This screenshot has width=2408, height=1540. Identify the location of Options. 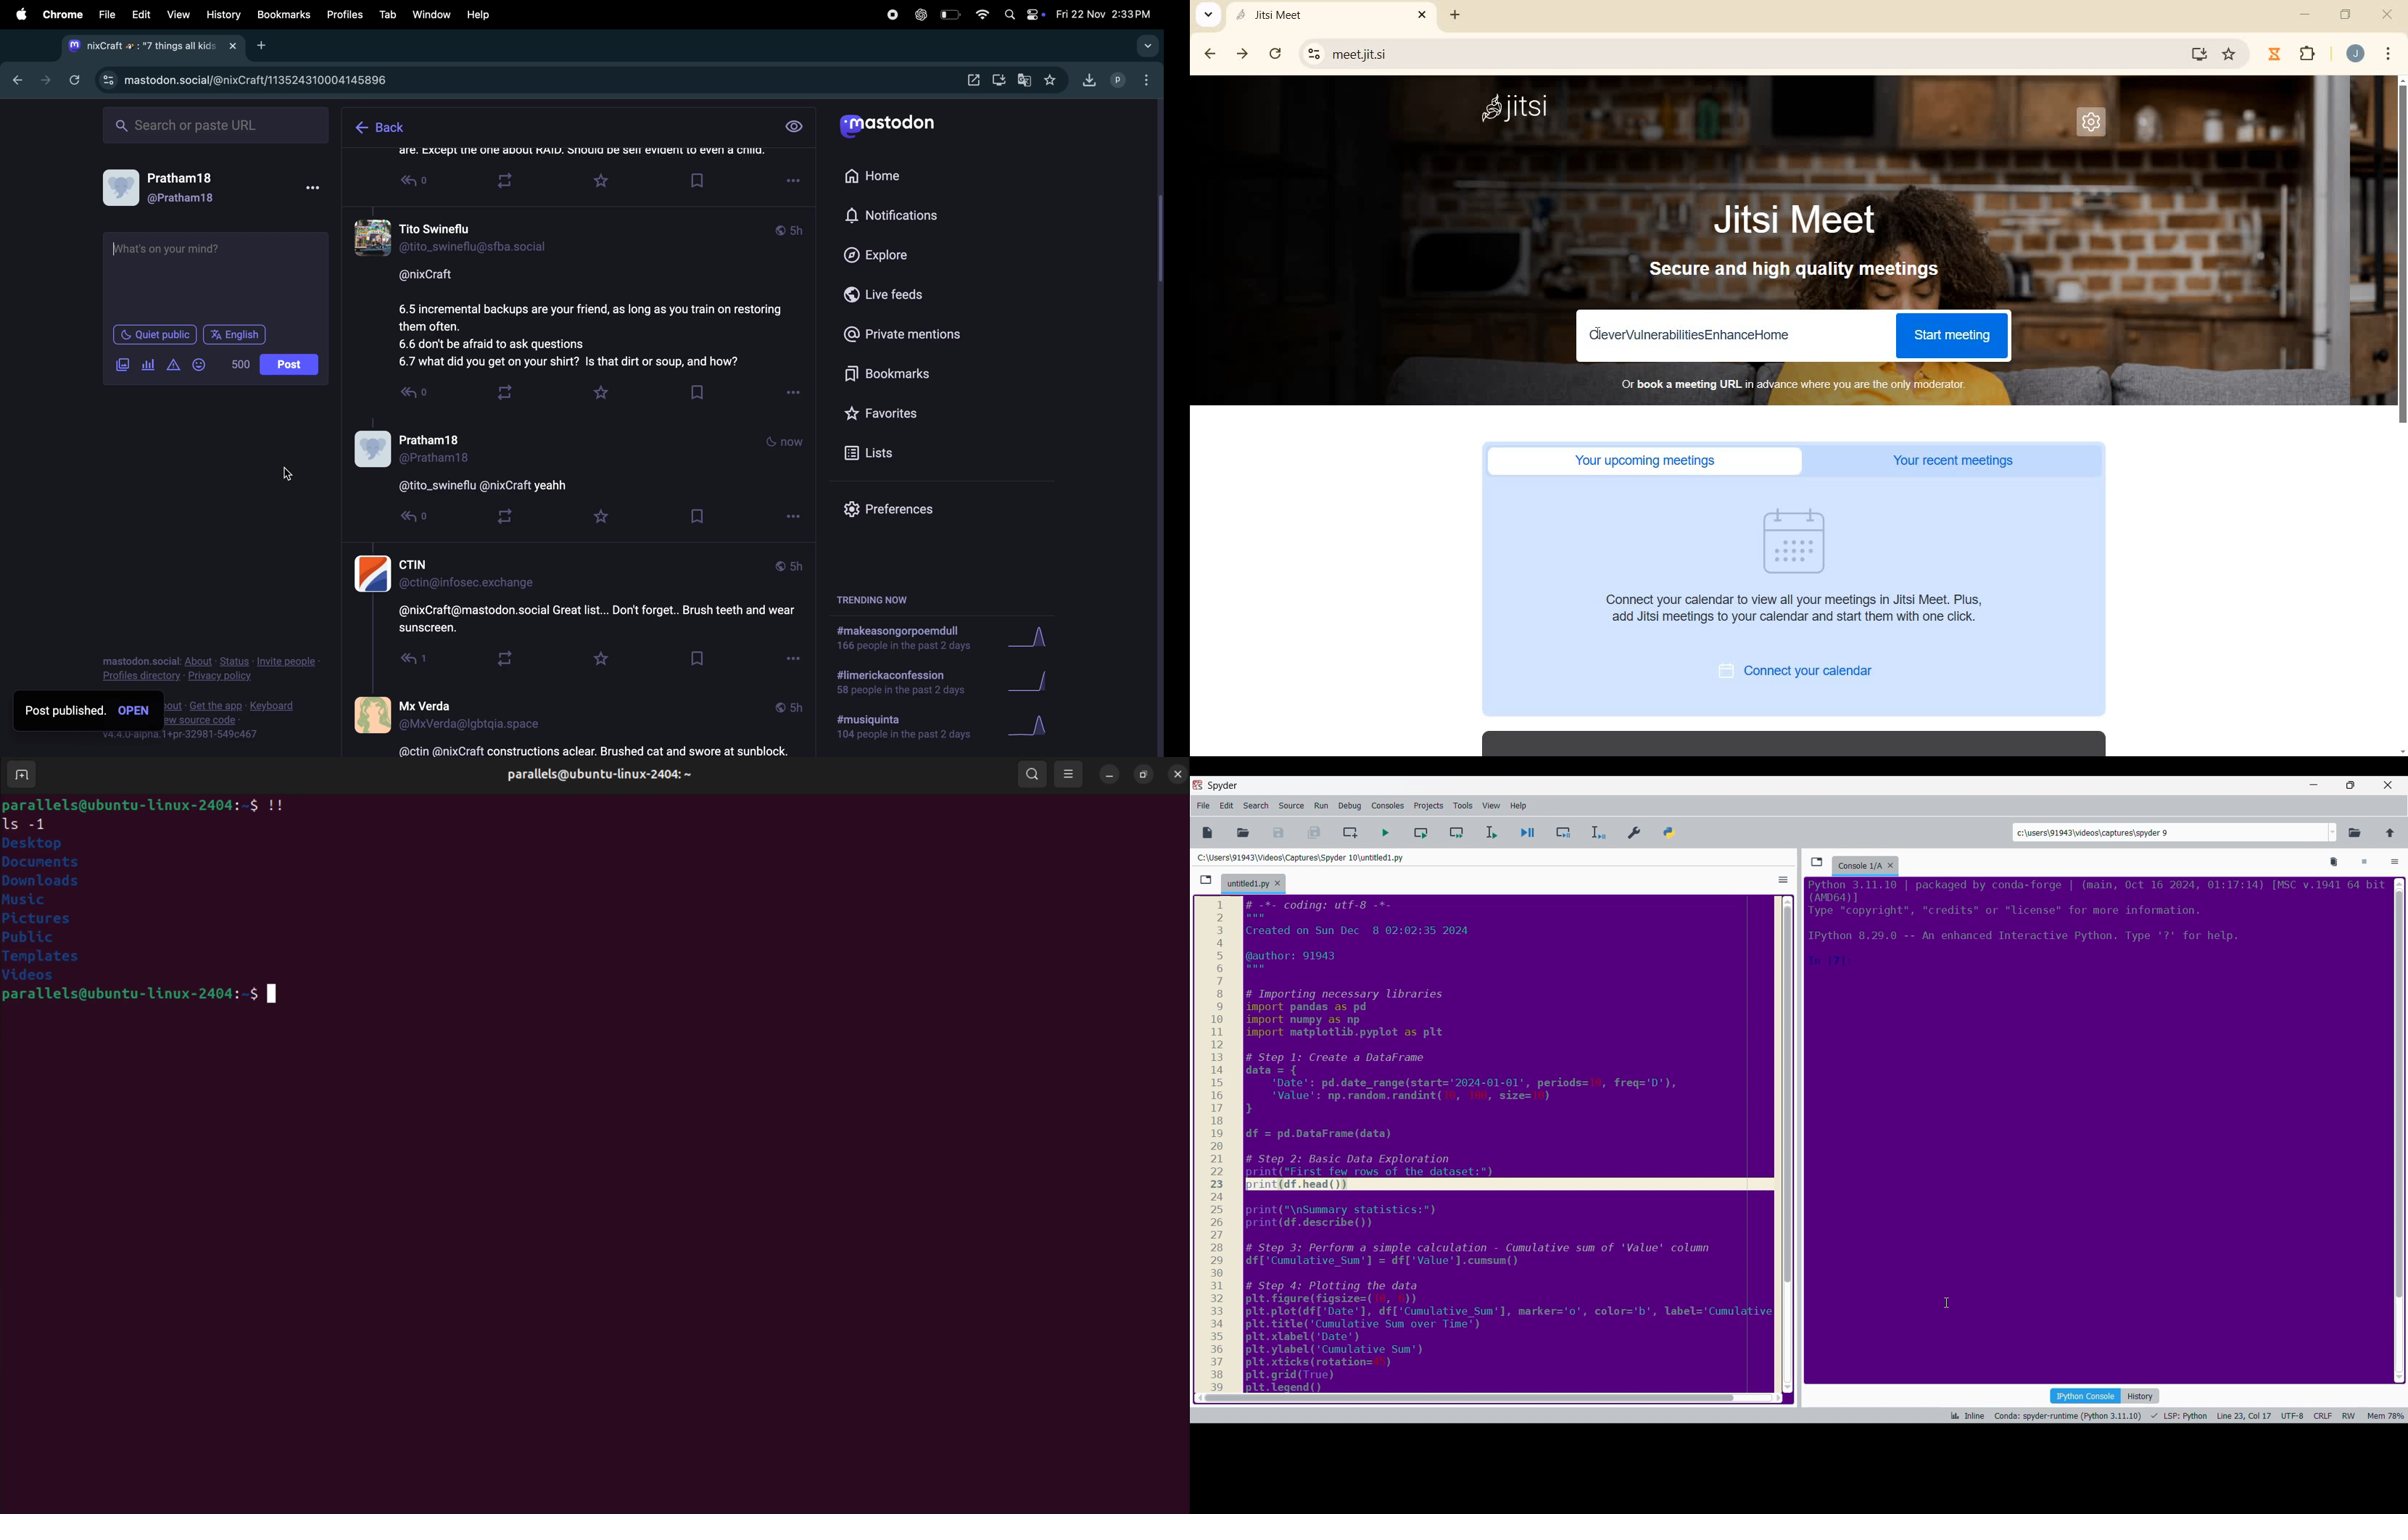
(2395, 863).